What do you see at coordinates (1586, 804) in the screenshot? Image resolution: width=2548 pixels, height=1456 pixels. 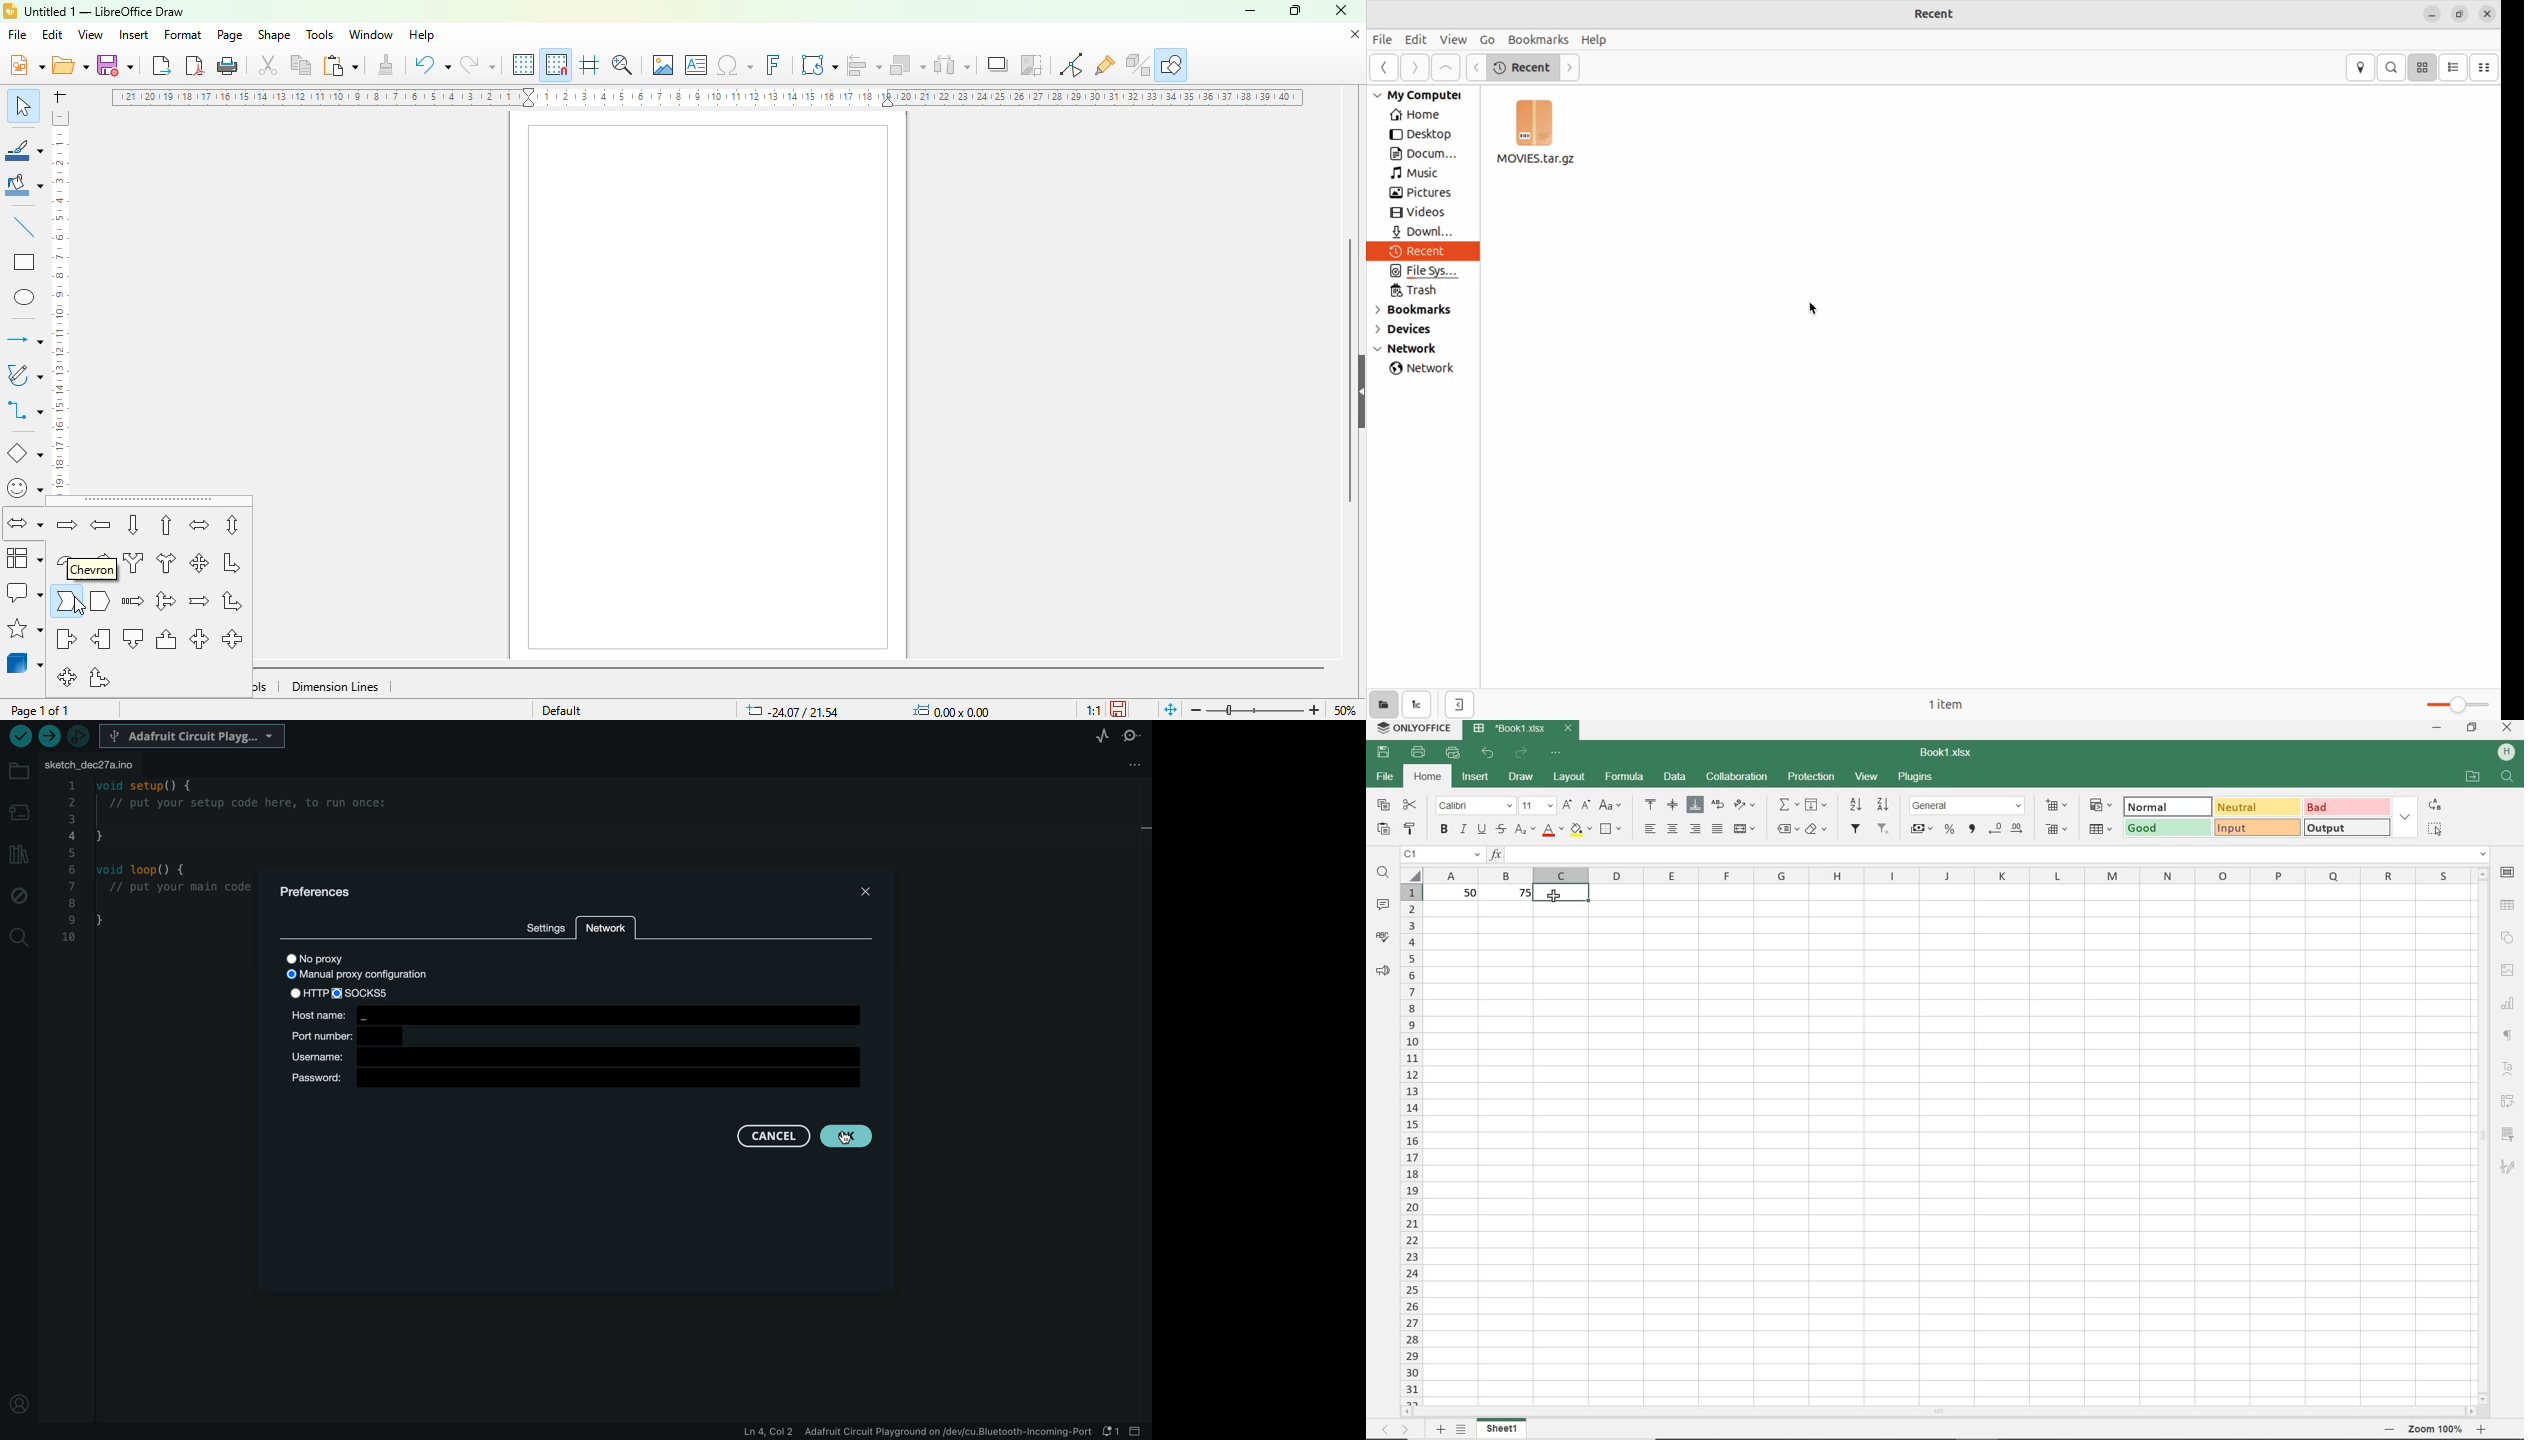 I see `decrement font size` at bounding box center [1586, 804].